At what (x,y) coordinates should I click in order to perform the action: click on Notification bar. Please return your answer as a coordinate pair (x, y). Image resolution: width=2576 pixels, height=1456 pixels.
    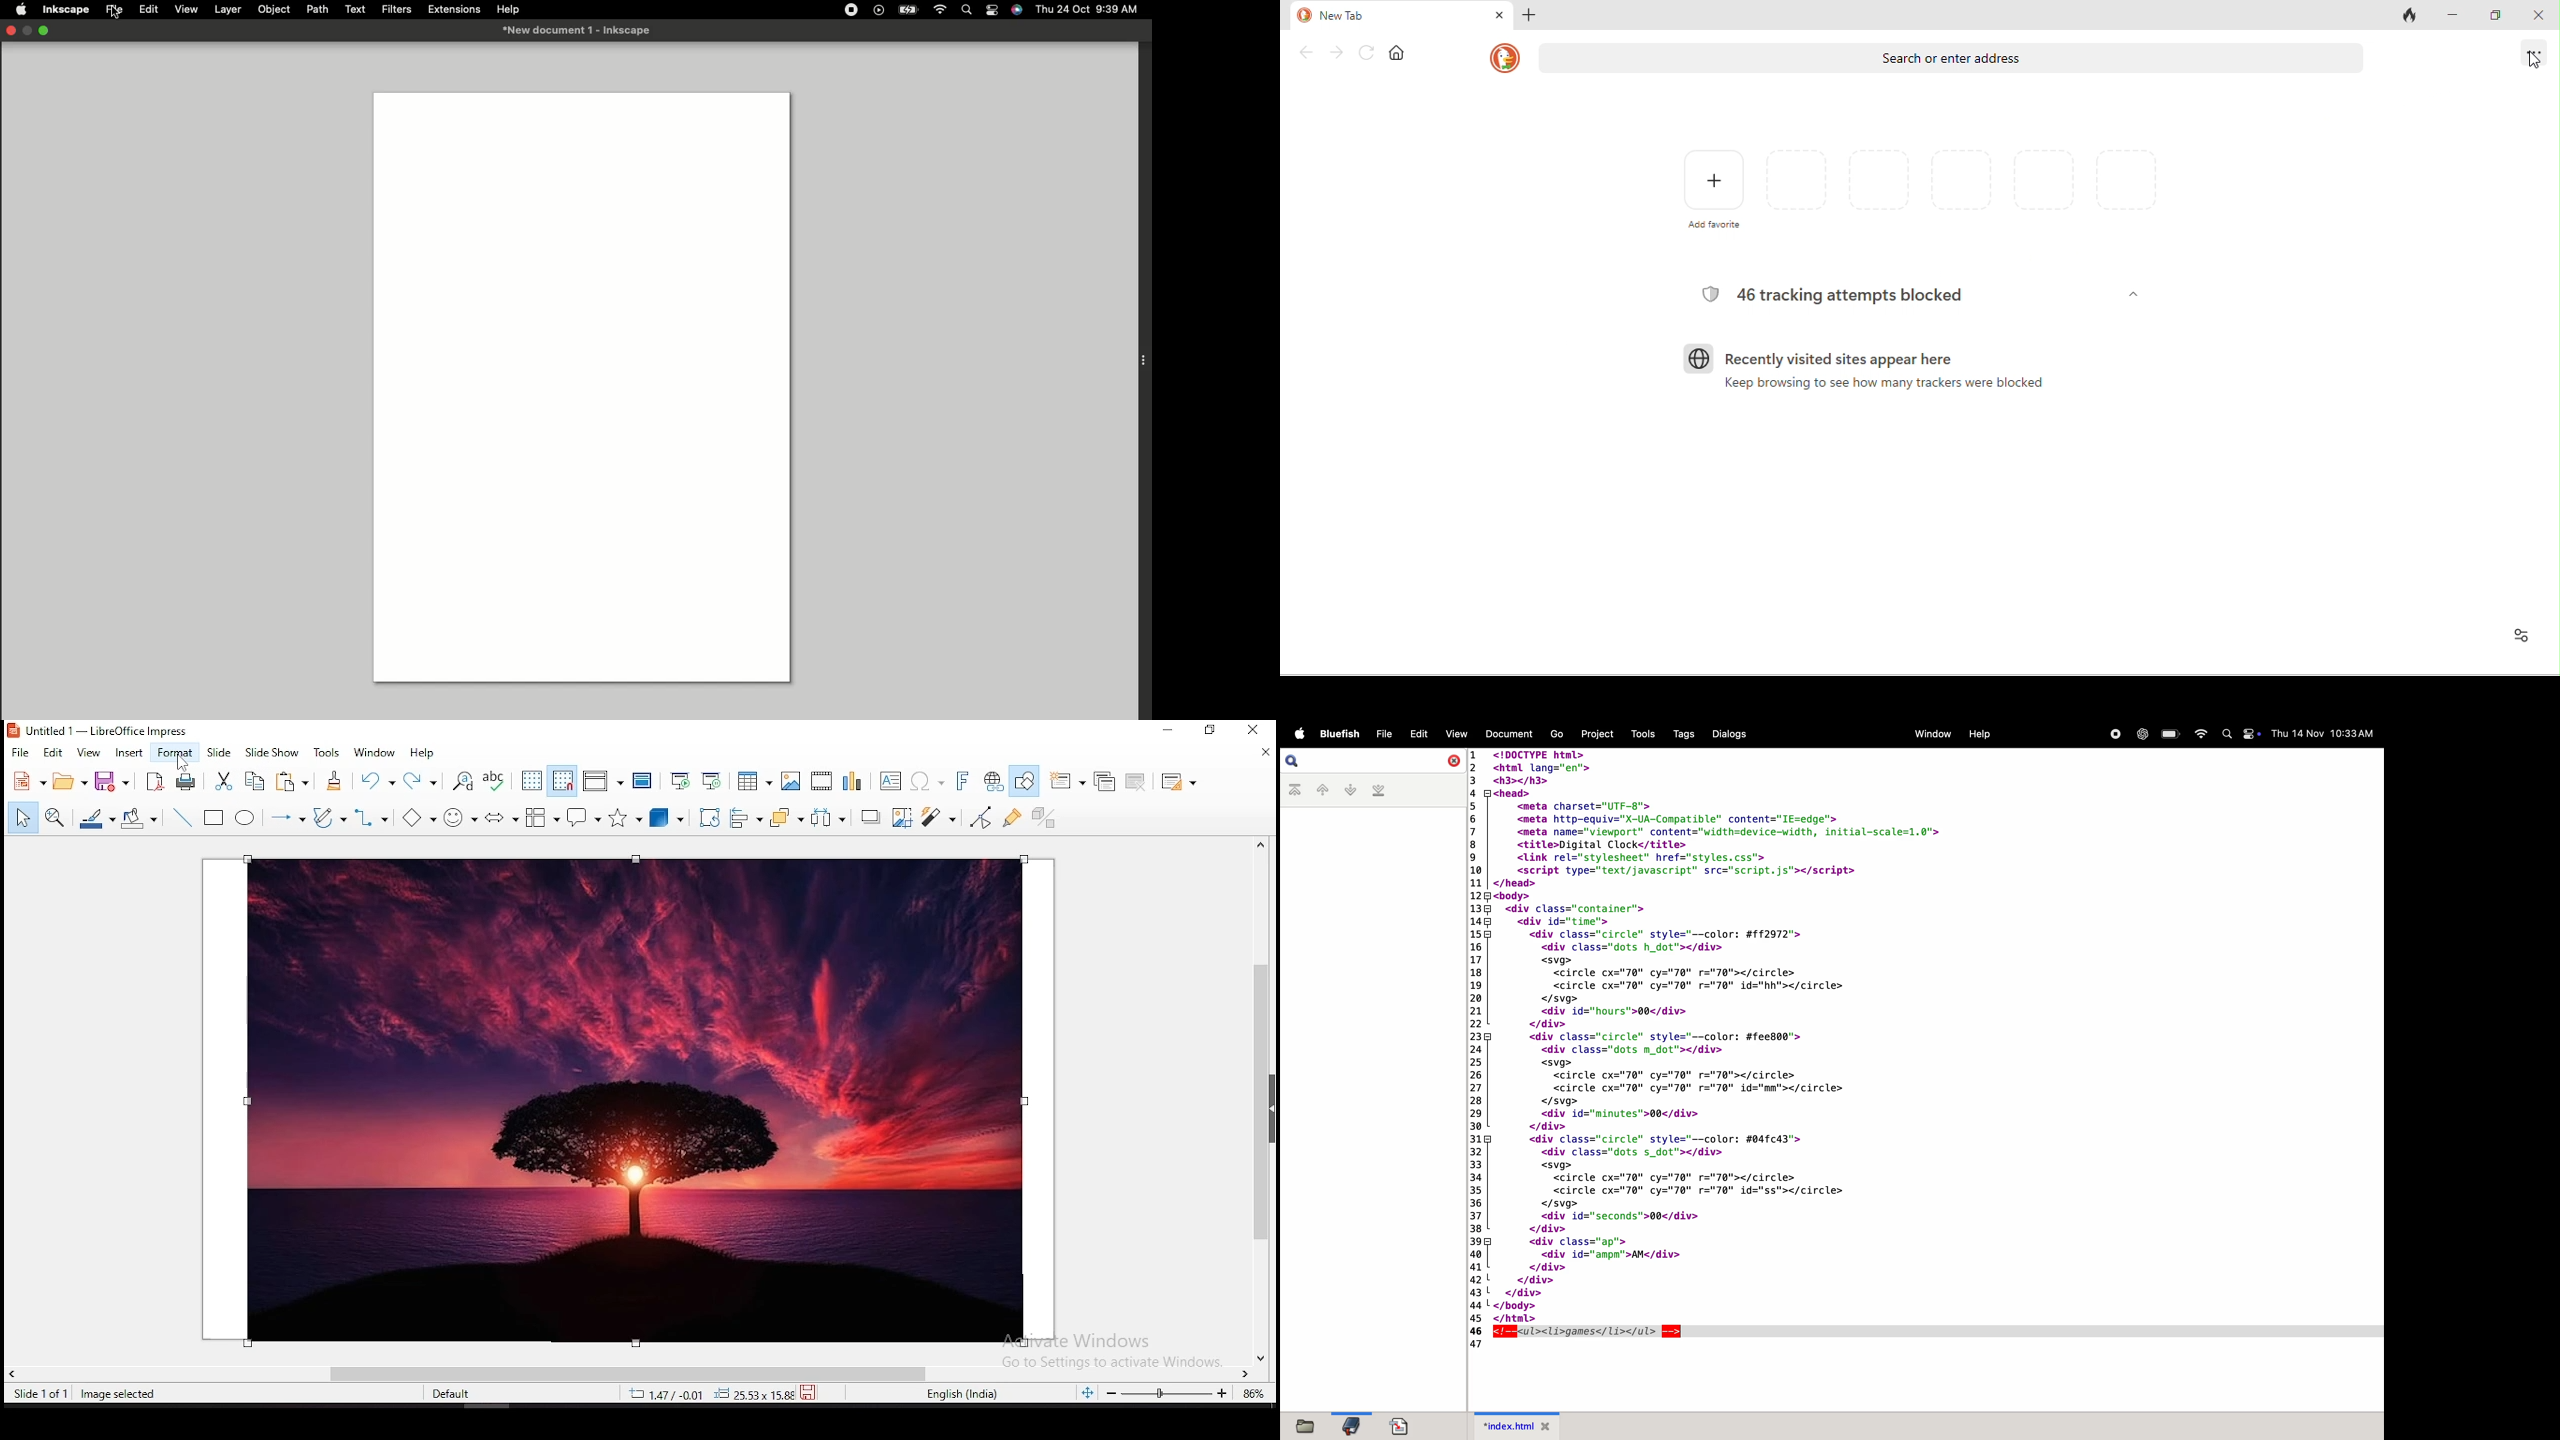
    Looking at the image, I should click on (994, 10).